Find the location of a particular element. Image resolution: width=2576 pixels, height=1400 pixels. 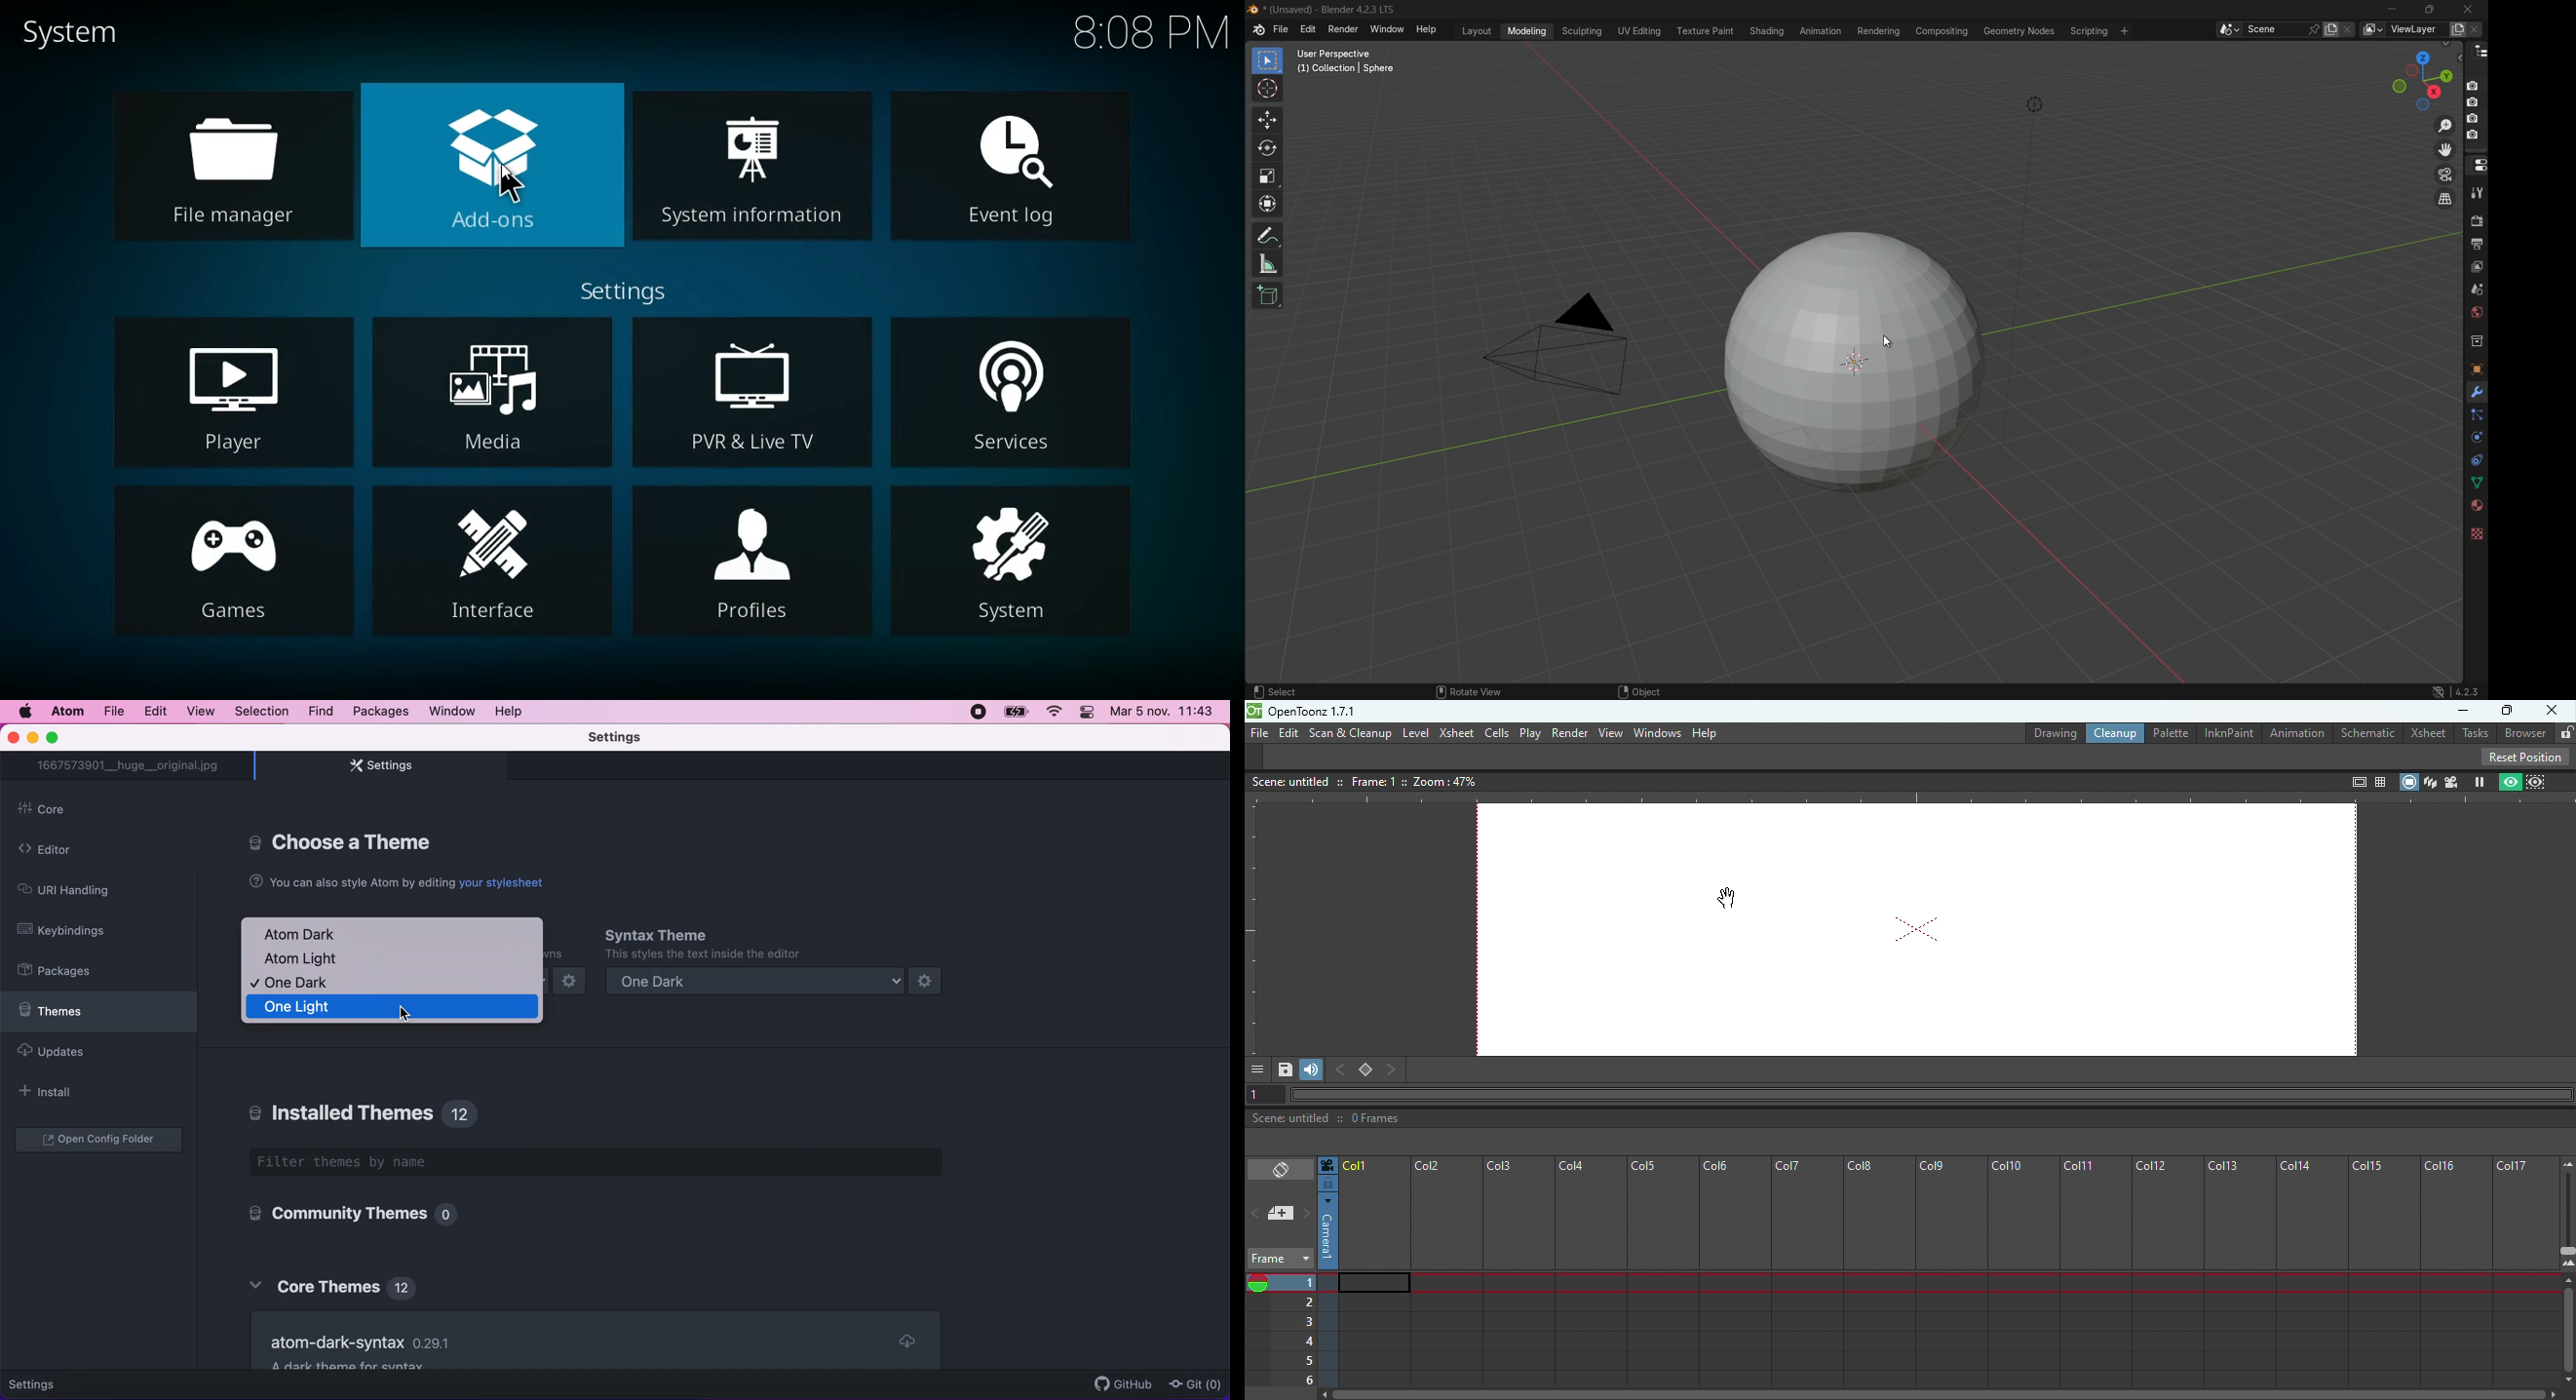

Click to select camera is located at coordinates (1328, 1161).